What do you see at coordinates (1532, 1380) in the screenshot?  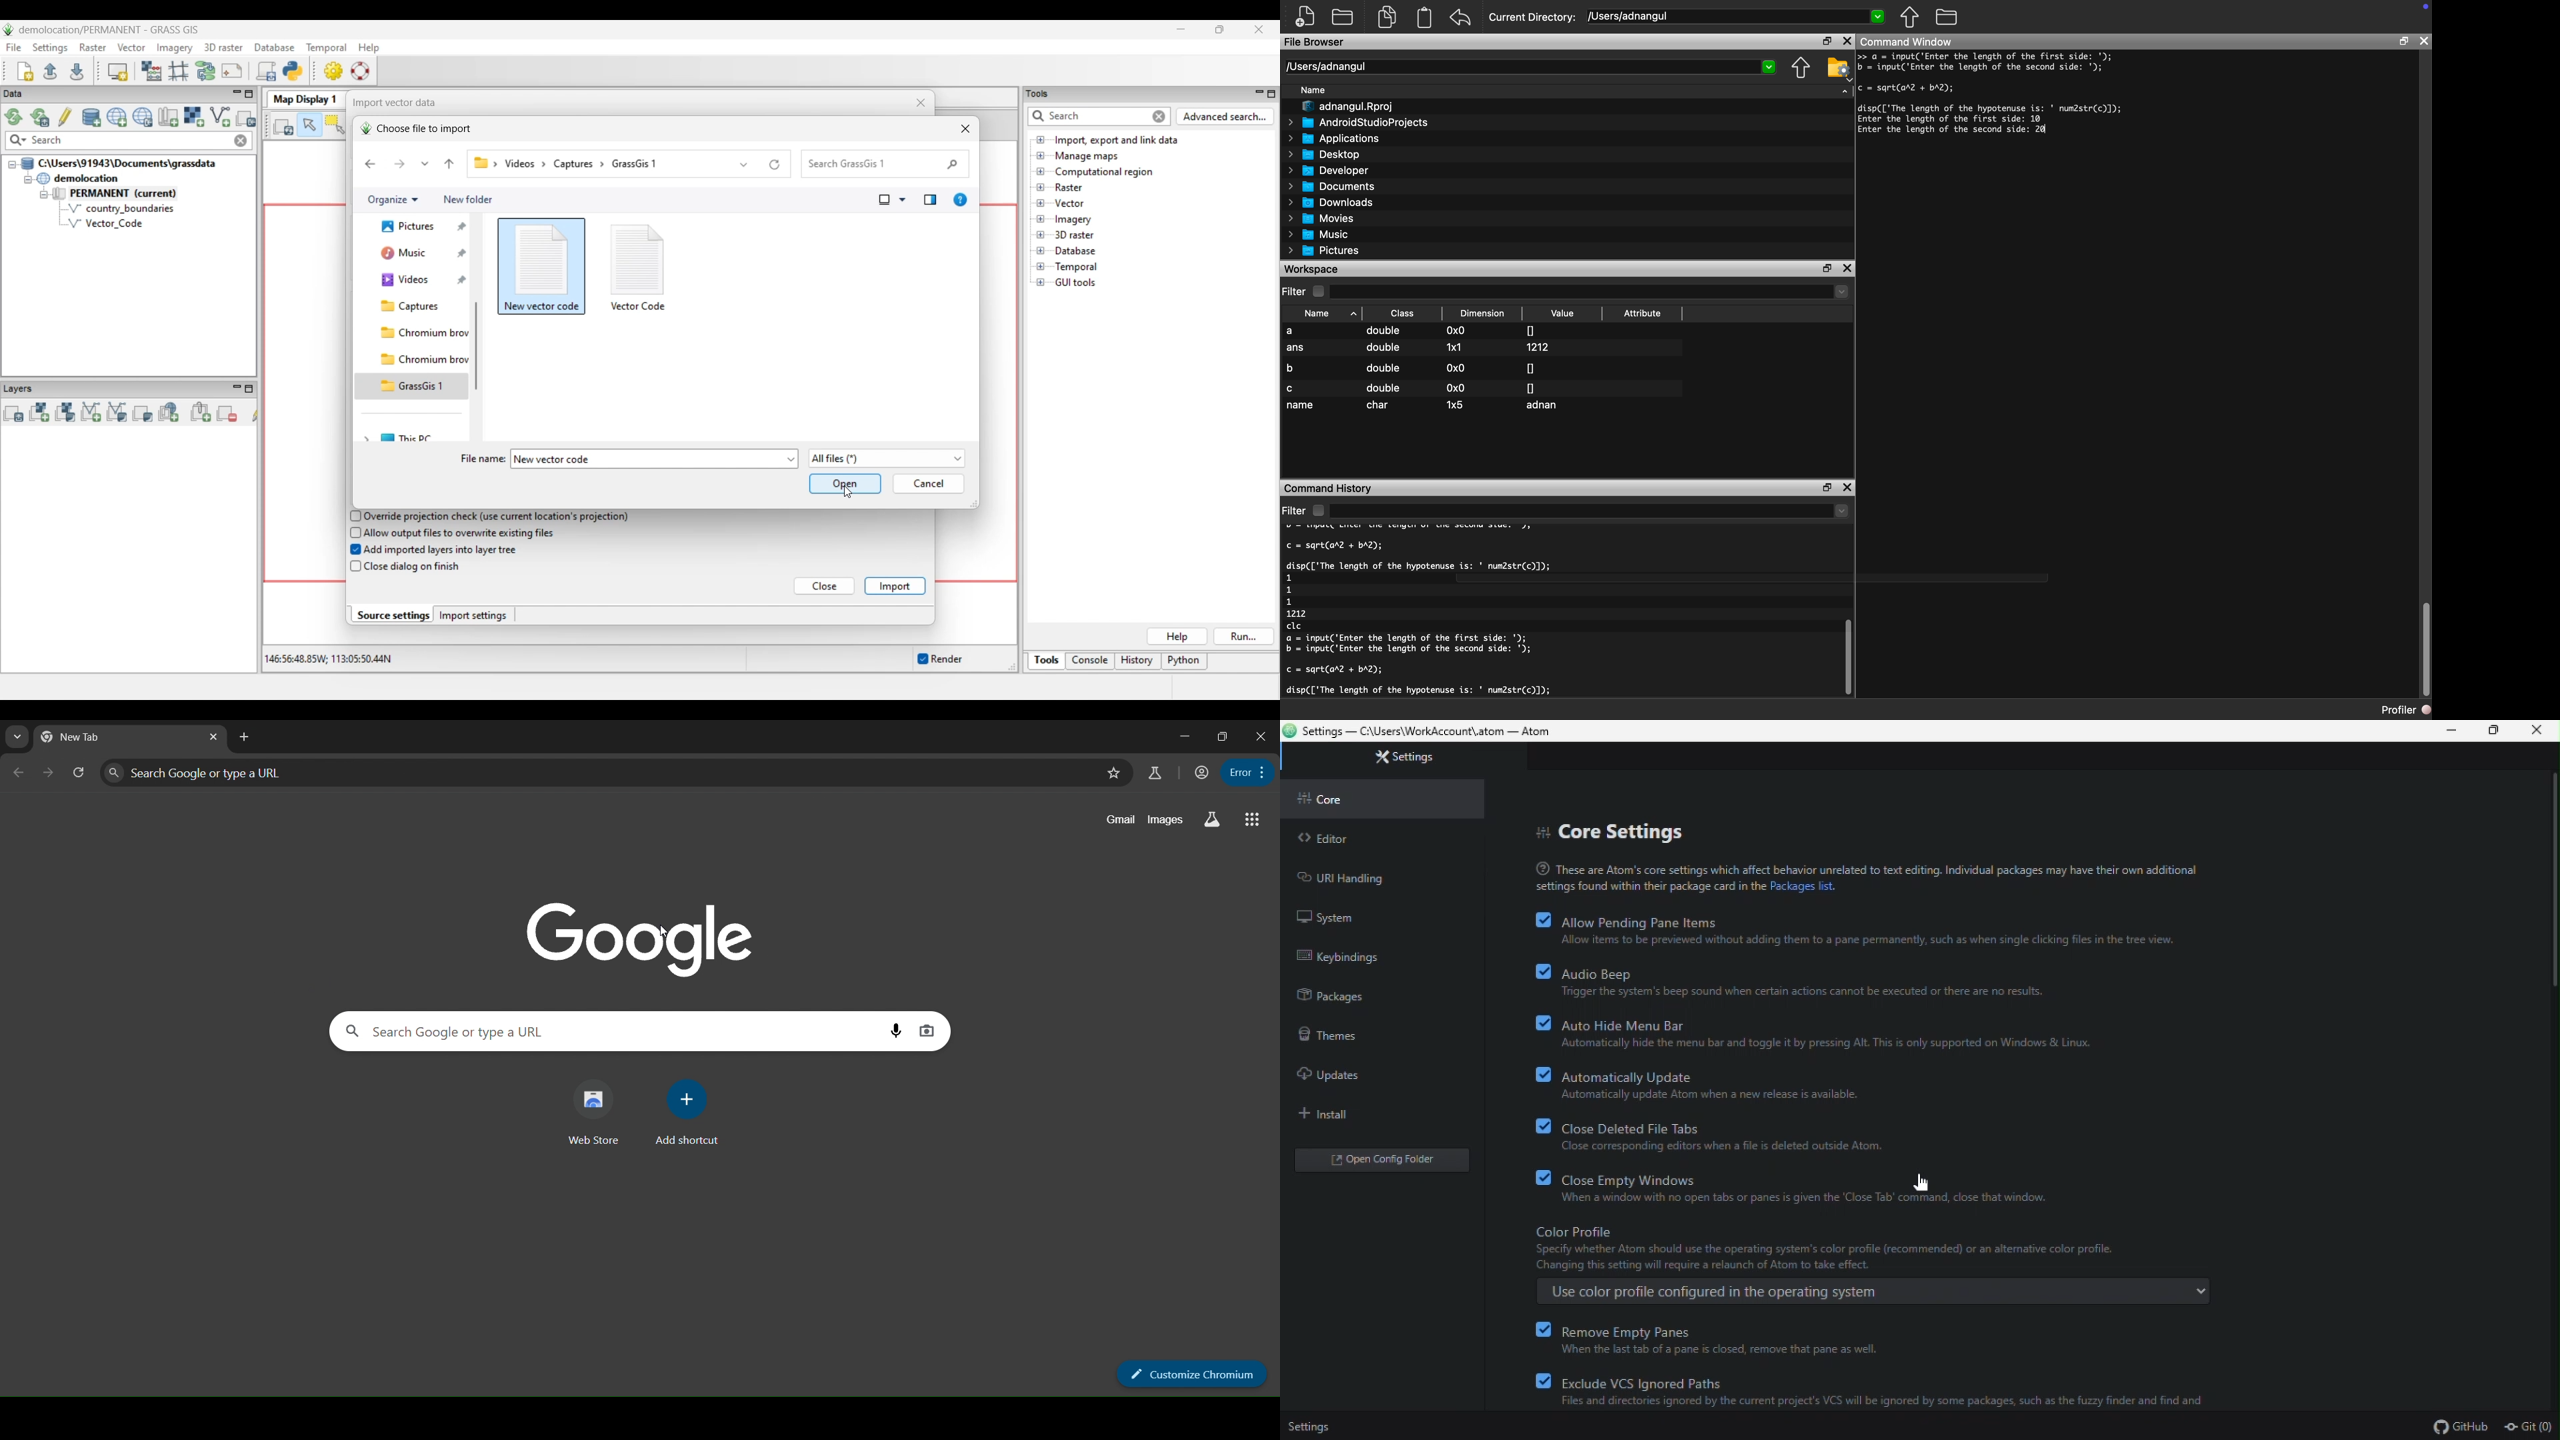 I see `checkbox ` at bounding box center [1532, 1380].